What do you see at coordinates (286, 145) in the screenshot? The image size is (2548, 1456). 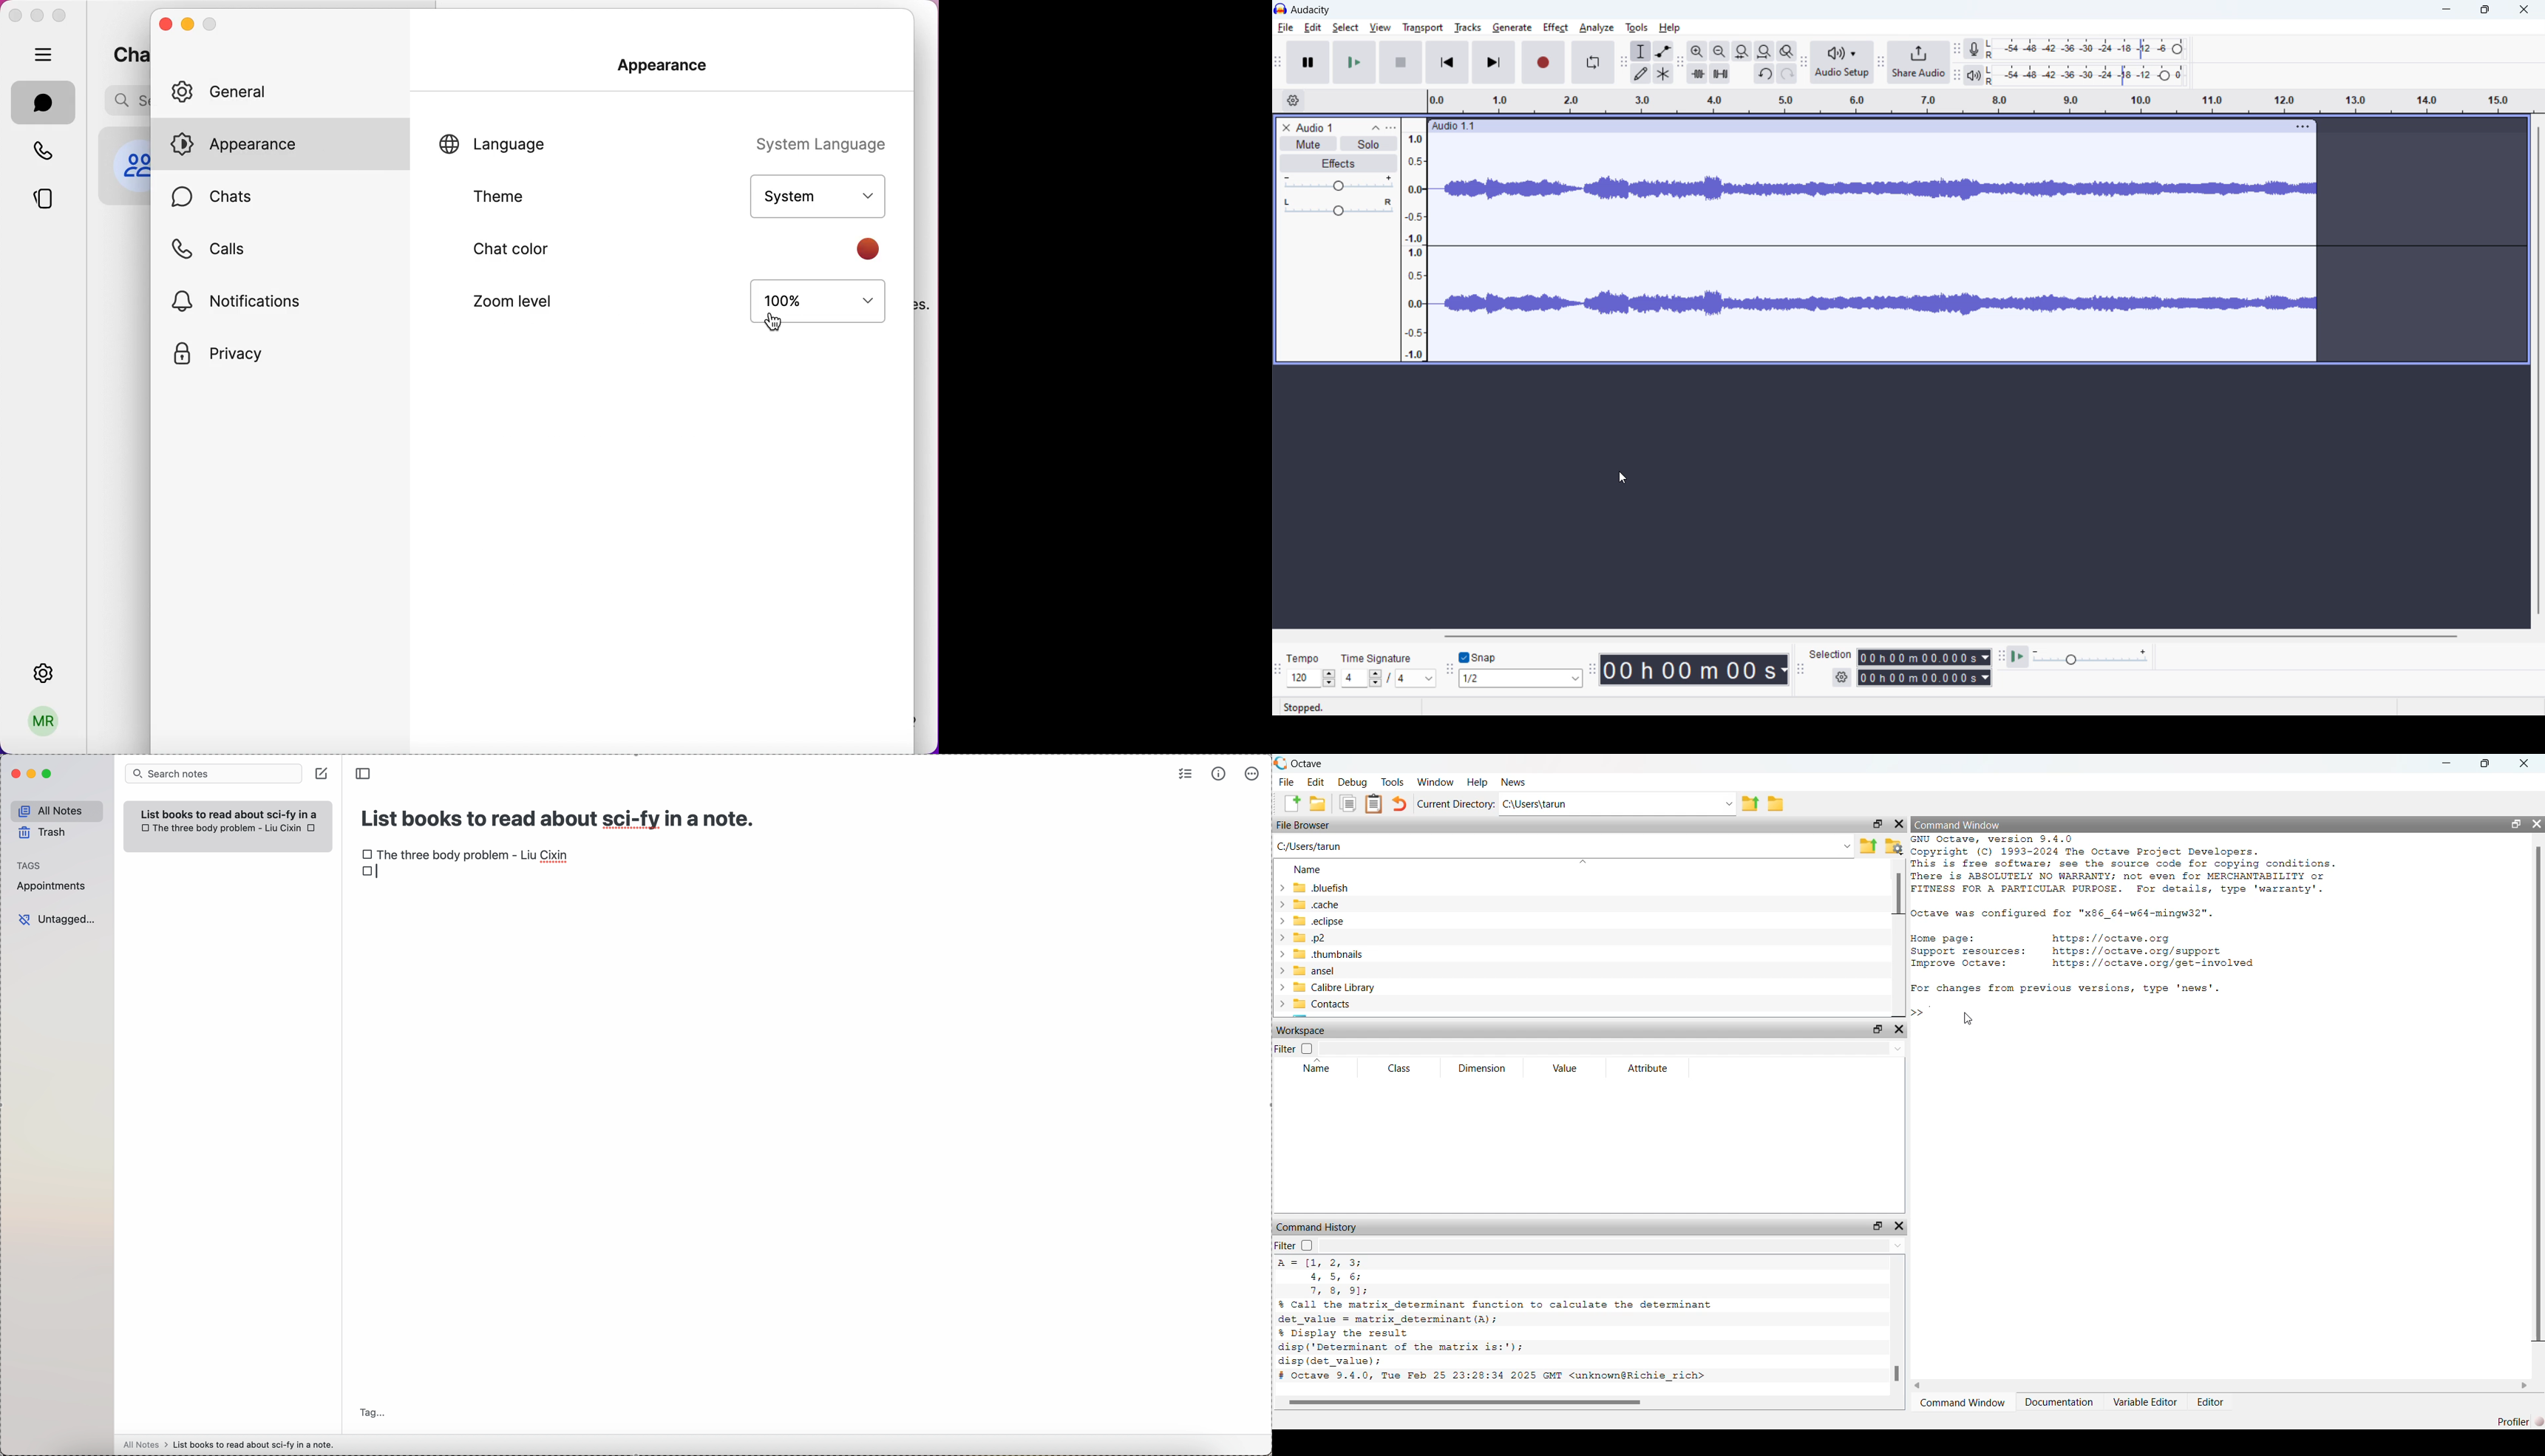 I see `appearance` at bounding box center [286, 145].